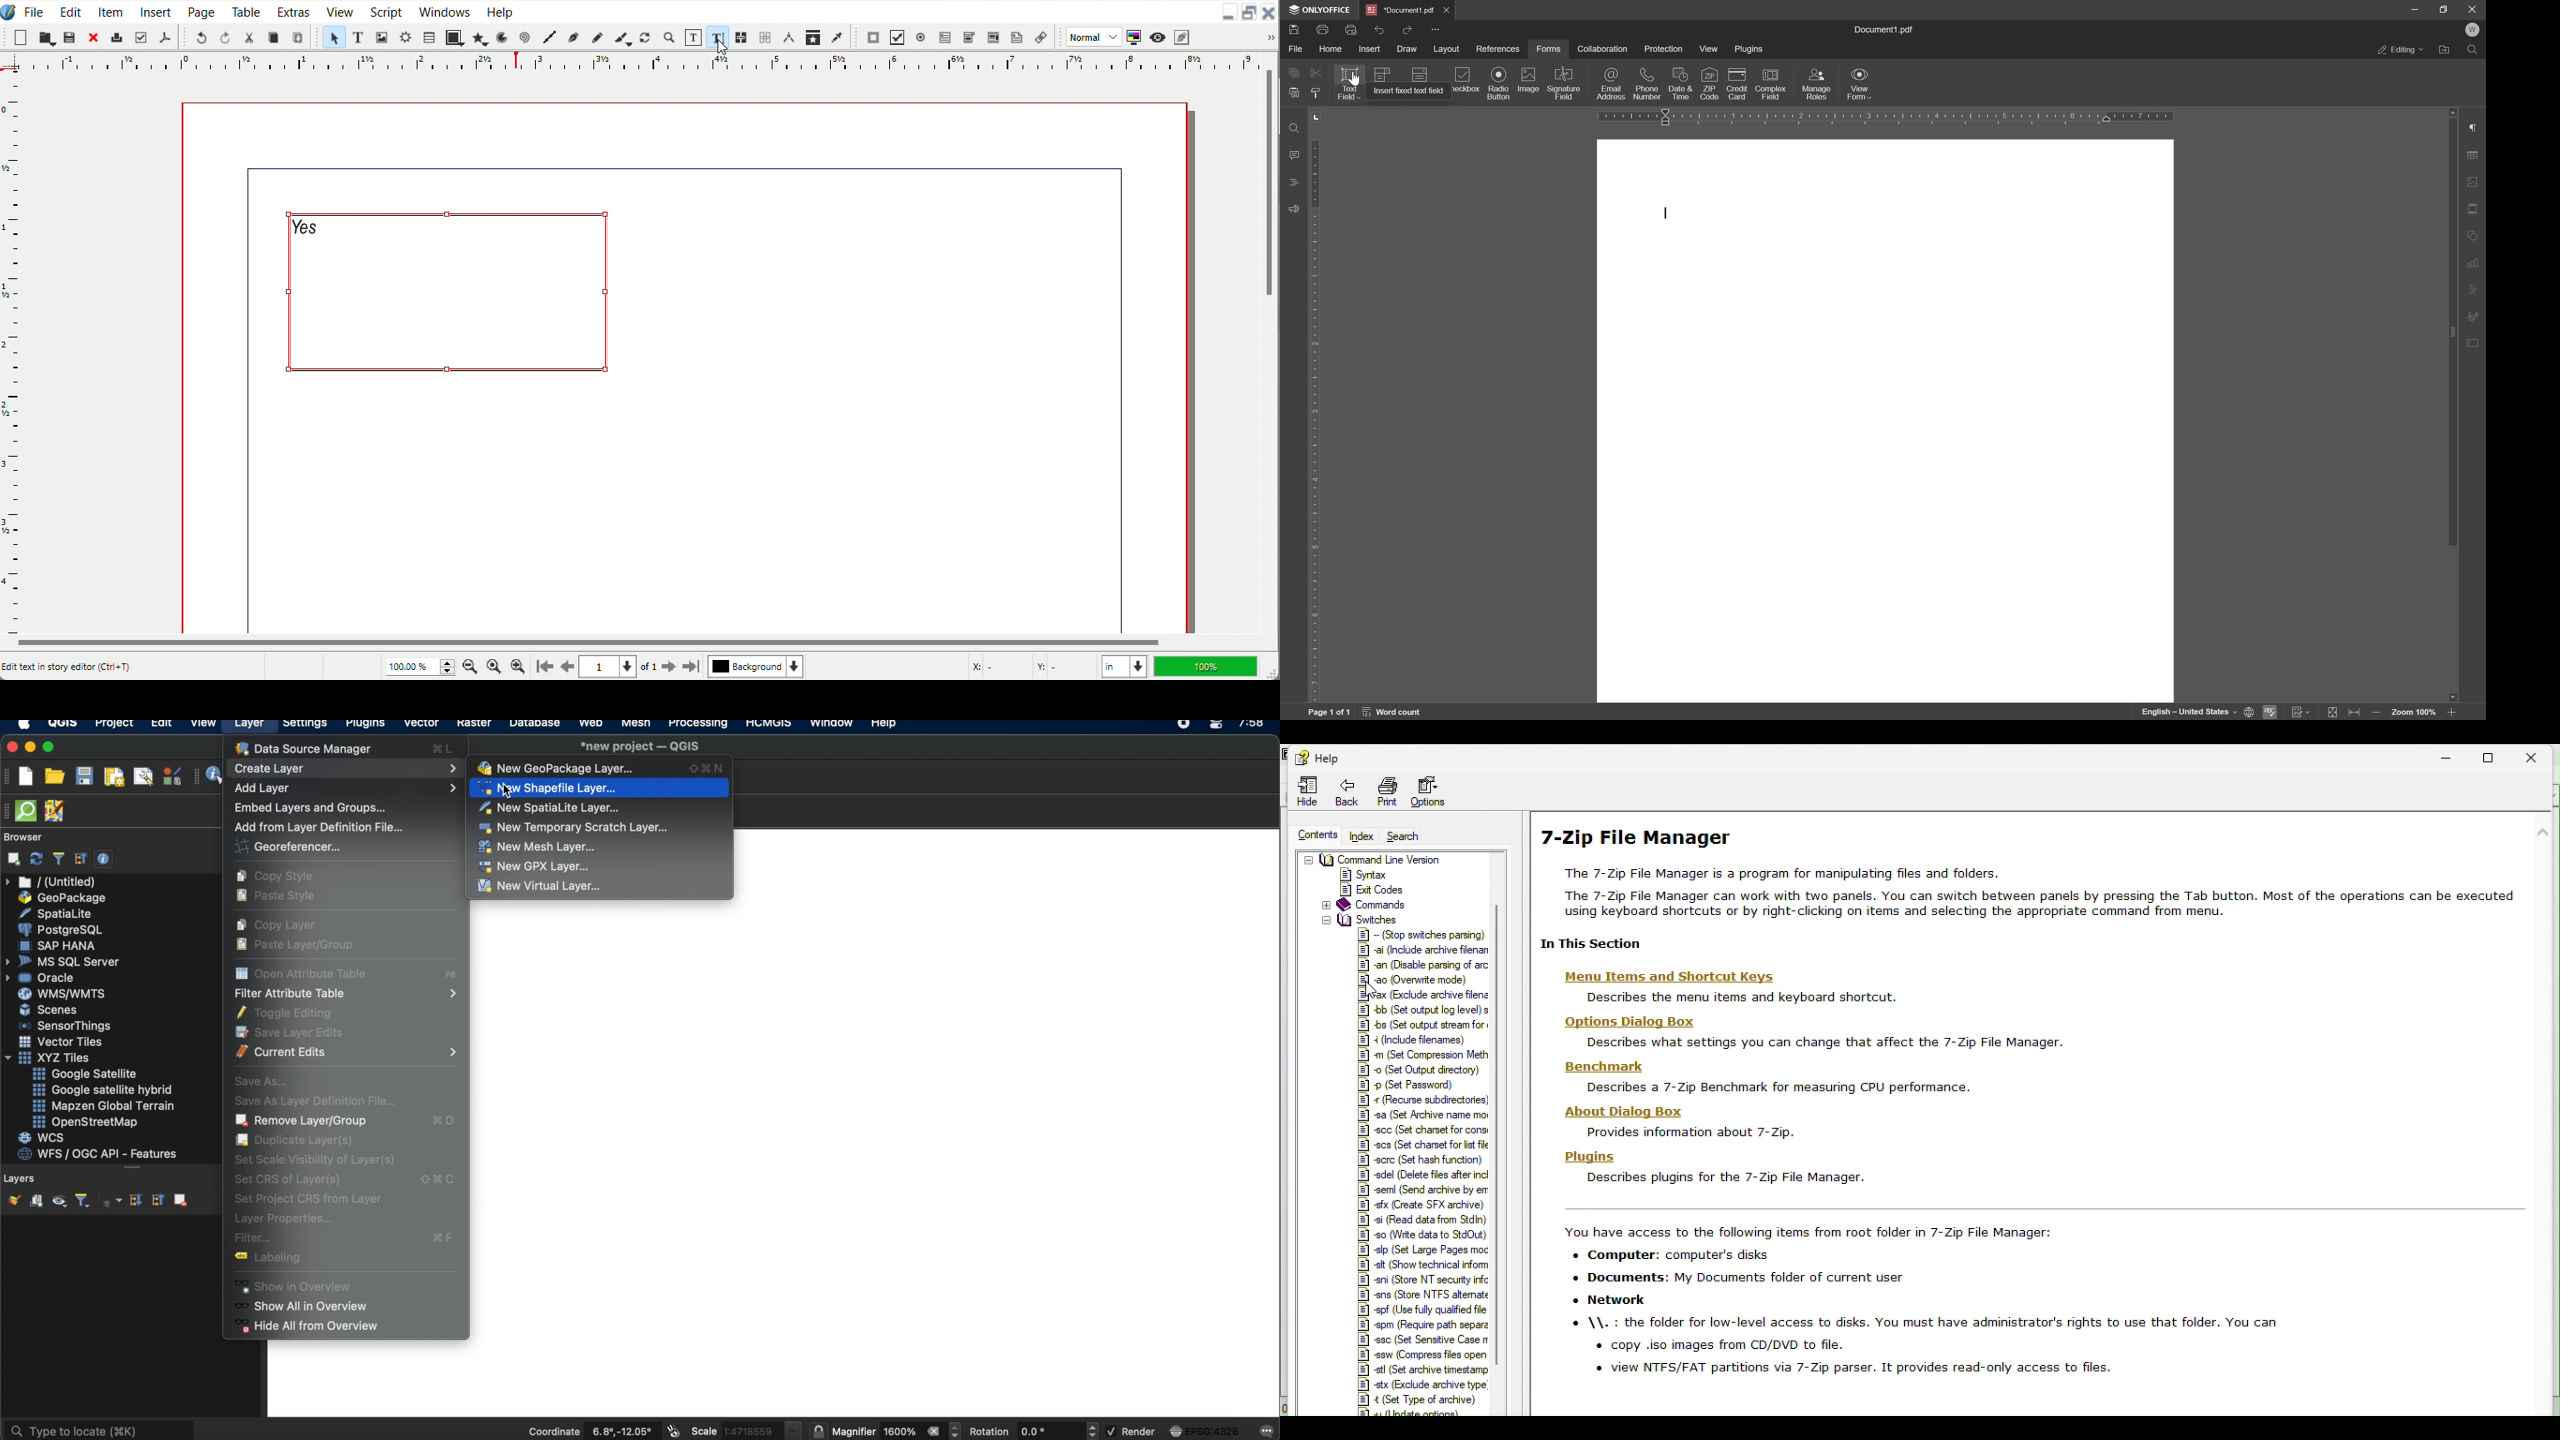 The height and width of the screenshot is (1456, 2576). I want to click on zoom 100%, so click(2415, 713).